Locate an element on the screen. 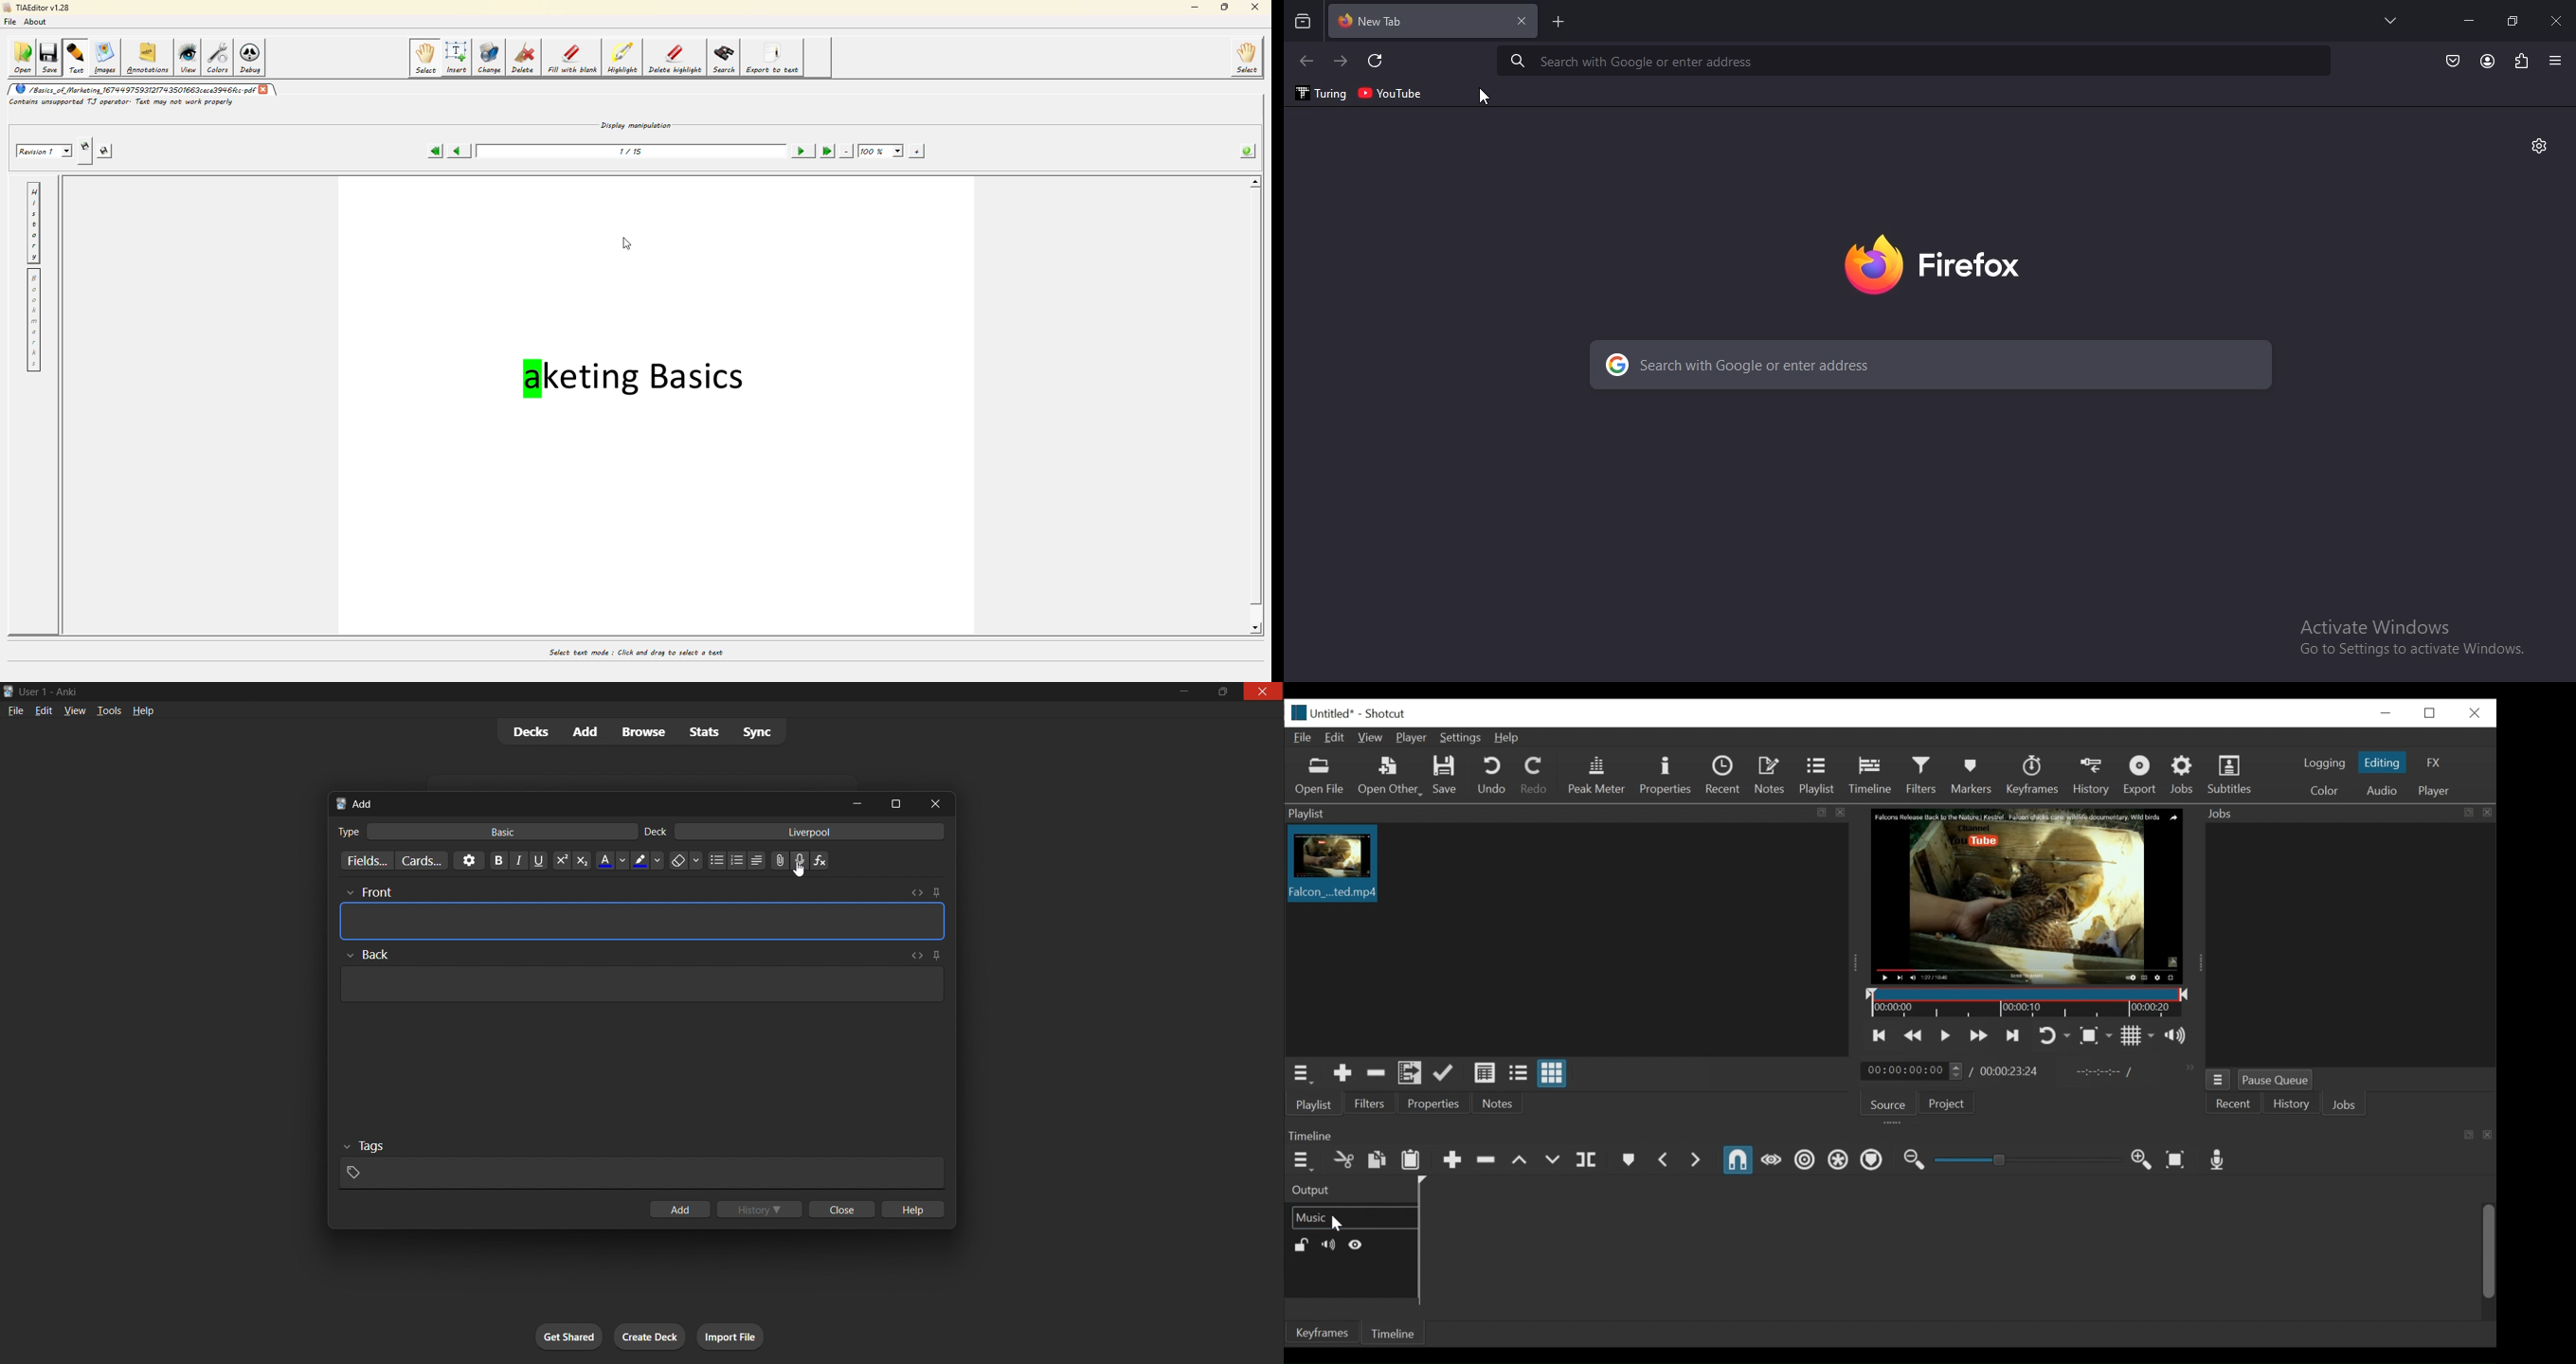 The height and width of the screenshot is (1372, 2576). help is located at coordinates (142, 709).